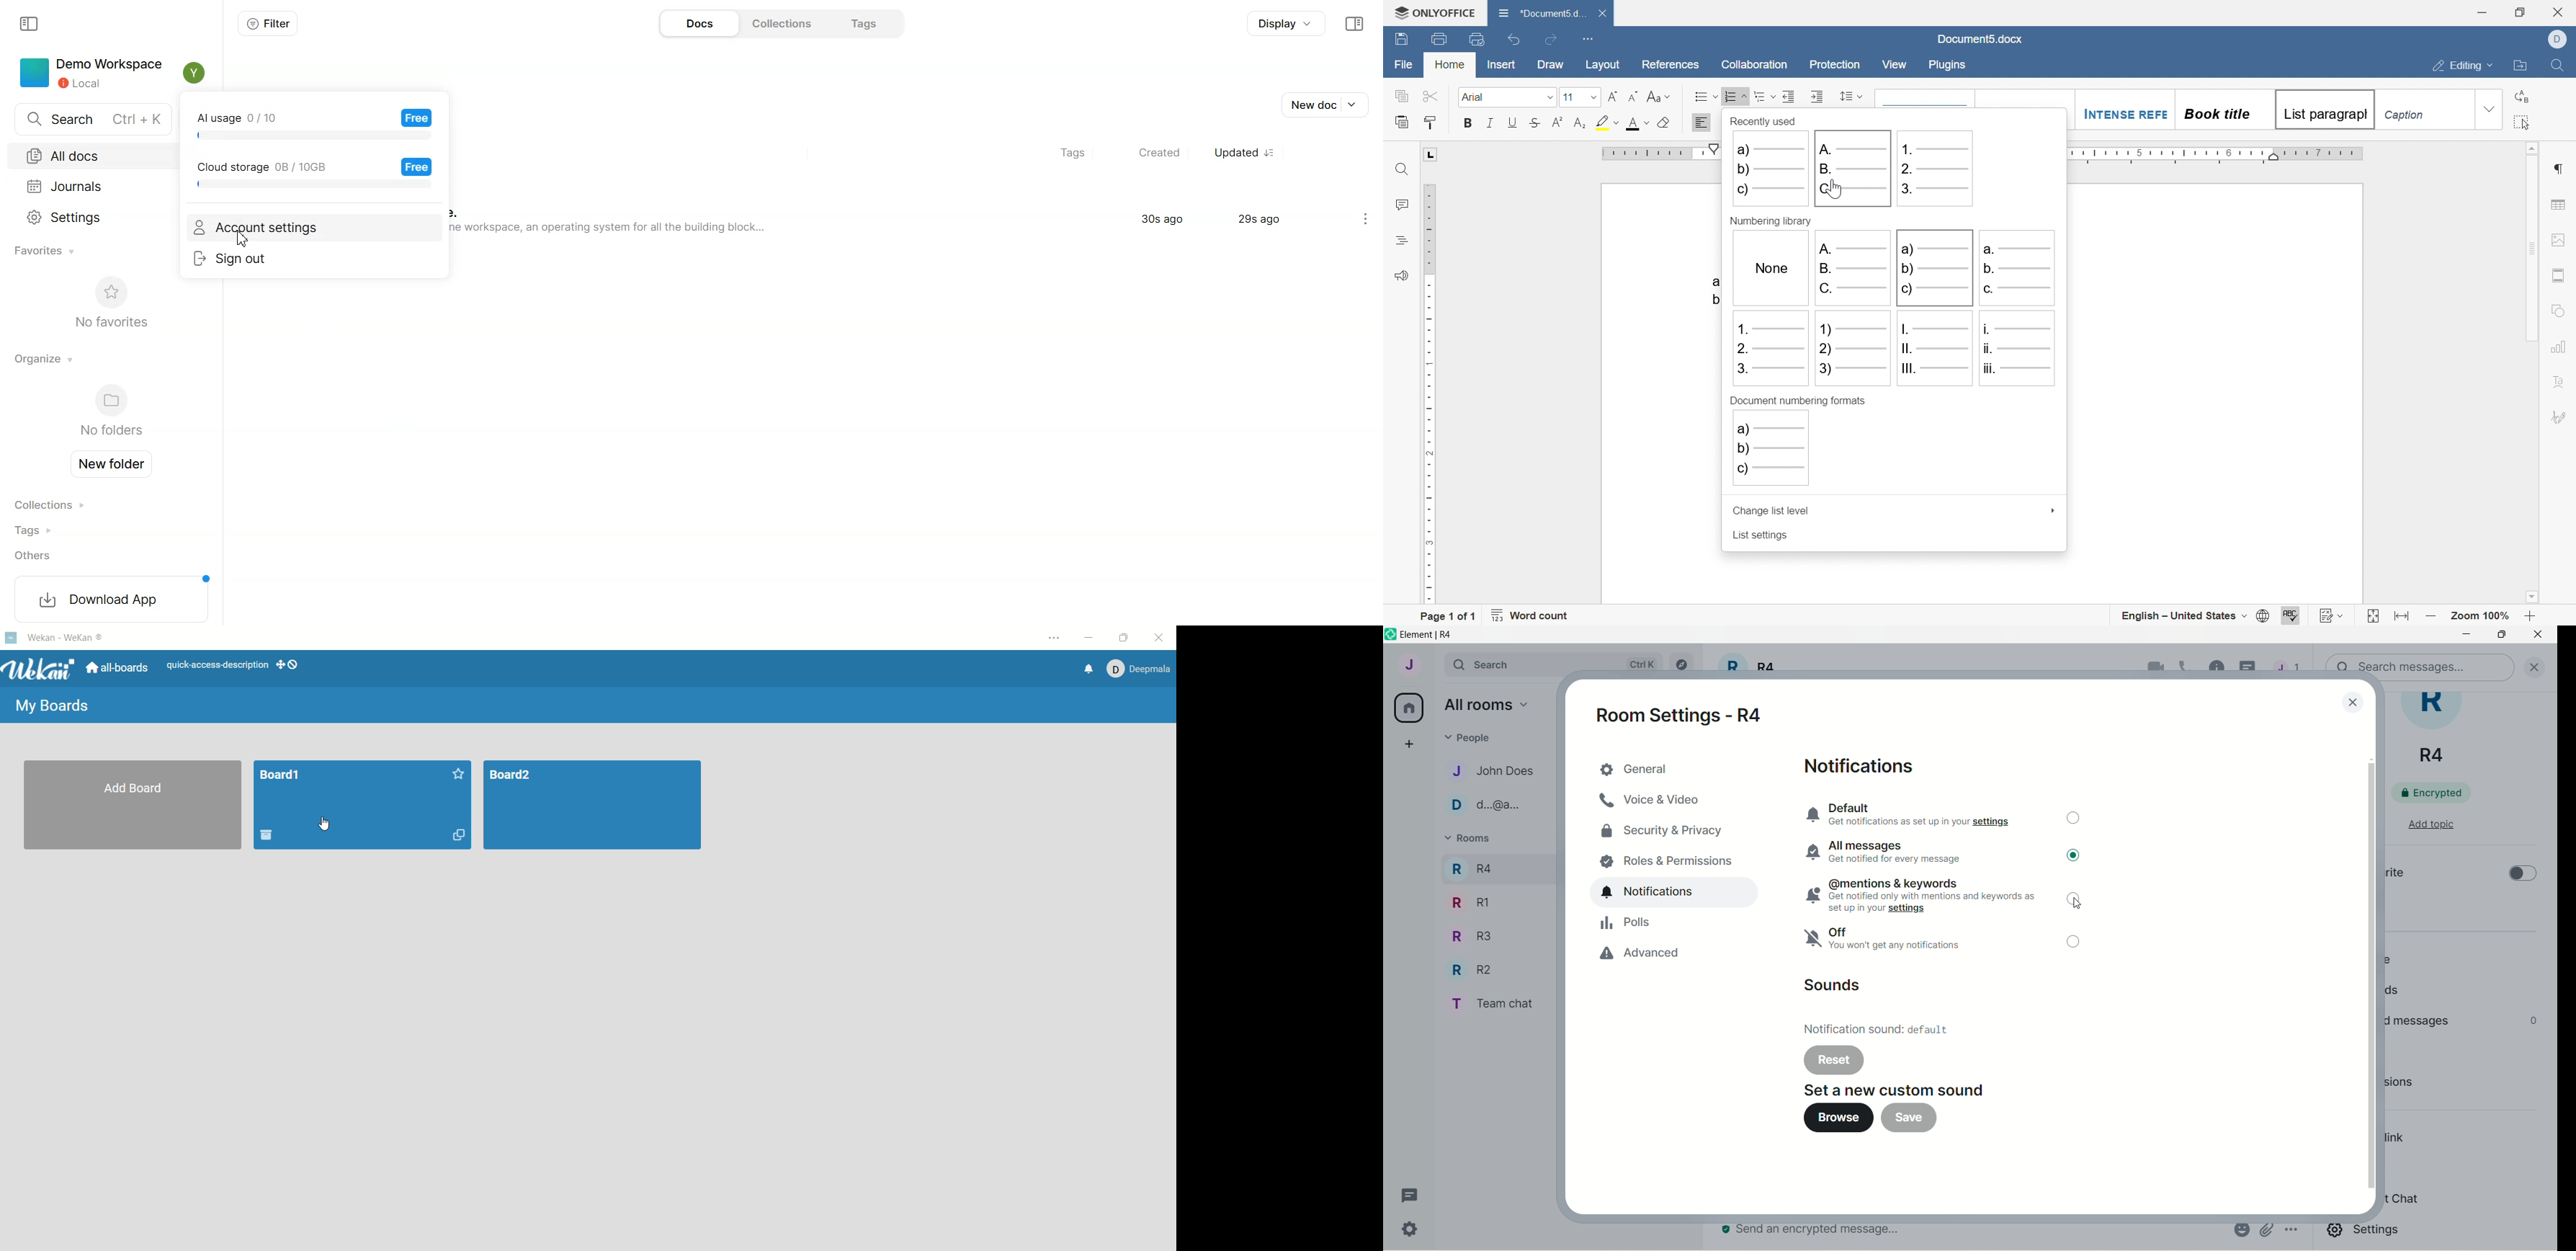 This screenshot has height=1260, width=2576. I want to click on onlyoffice, so click(1435, 14).